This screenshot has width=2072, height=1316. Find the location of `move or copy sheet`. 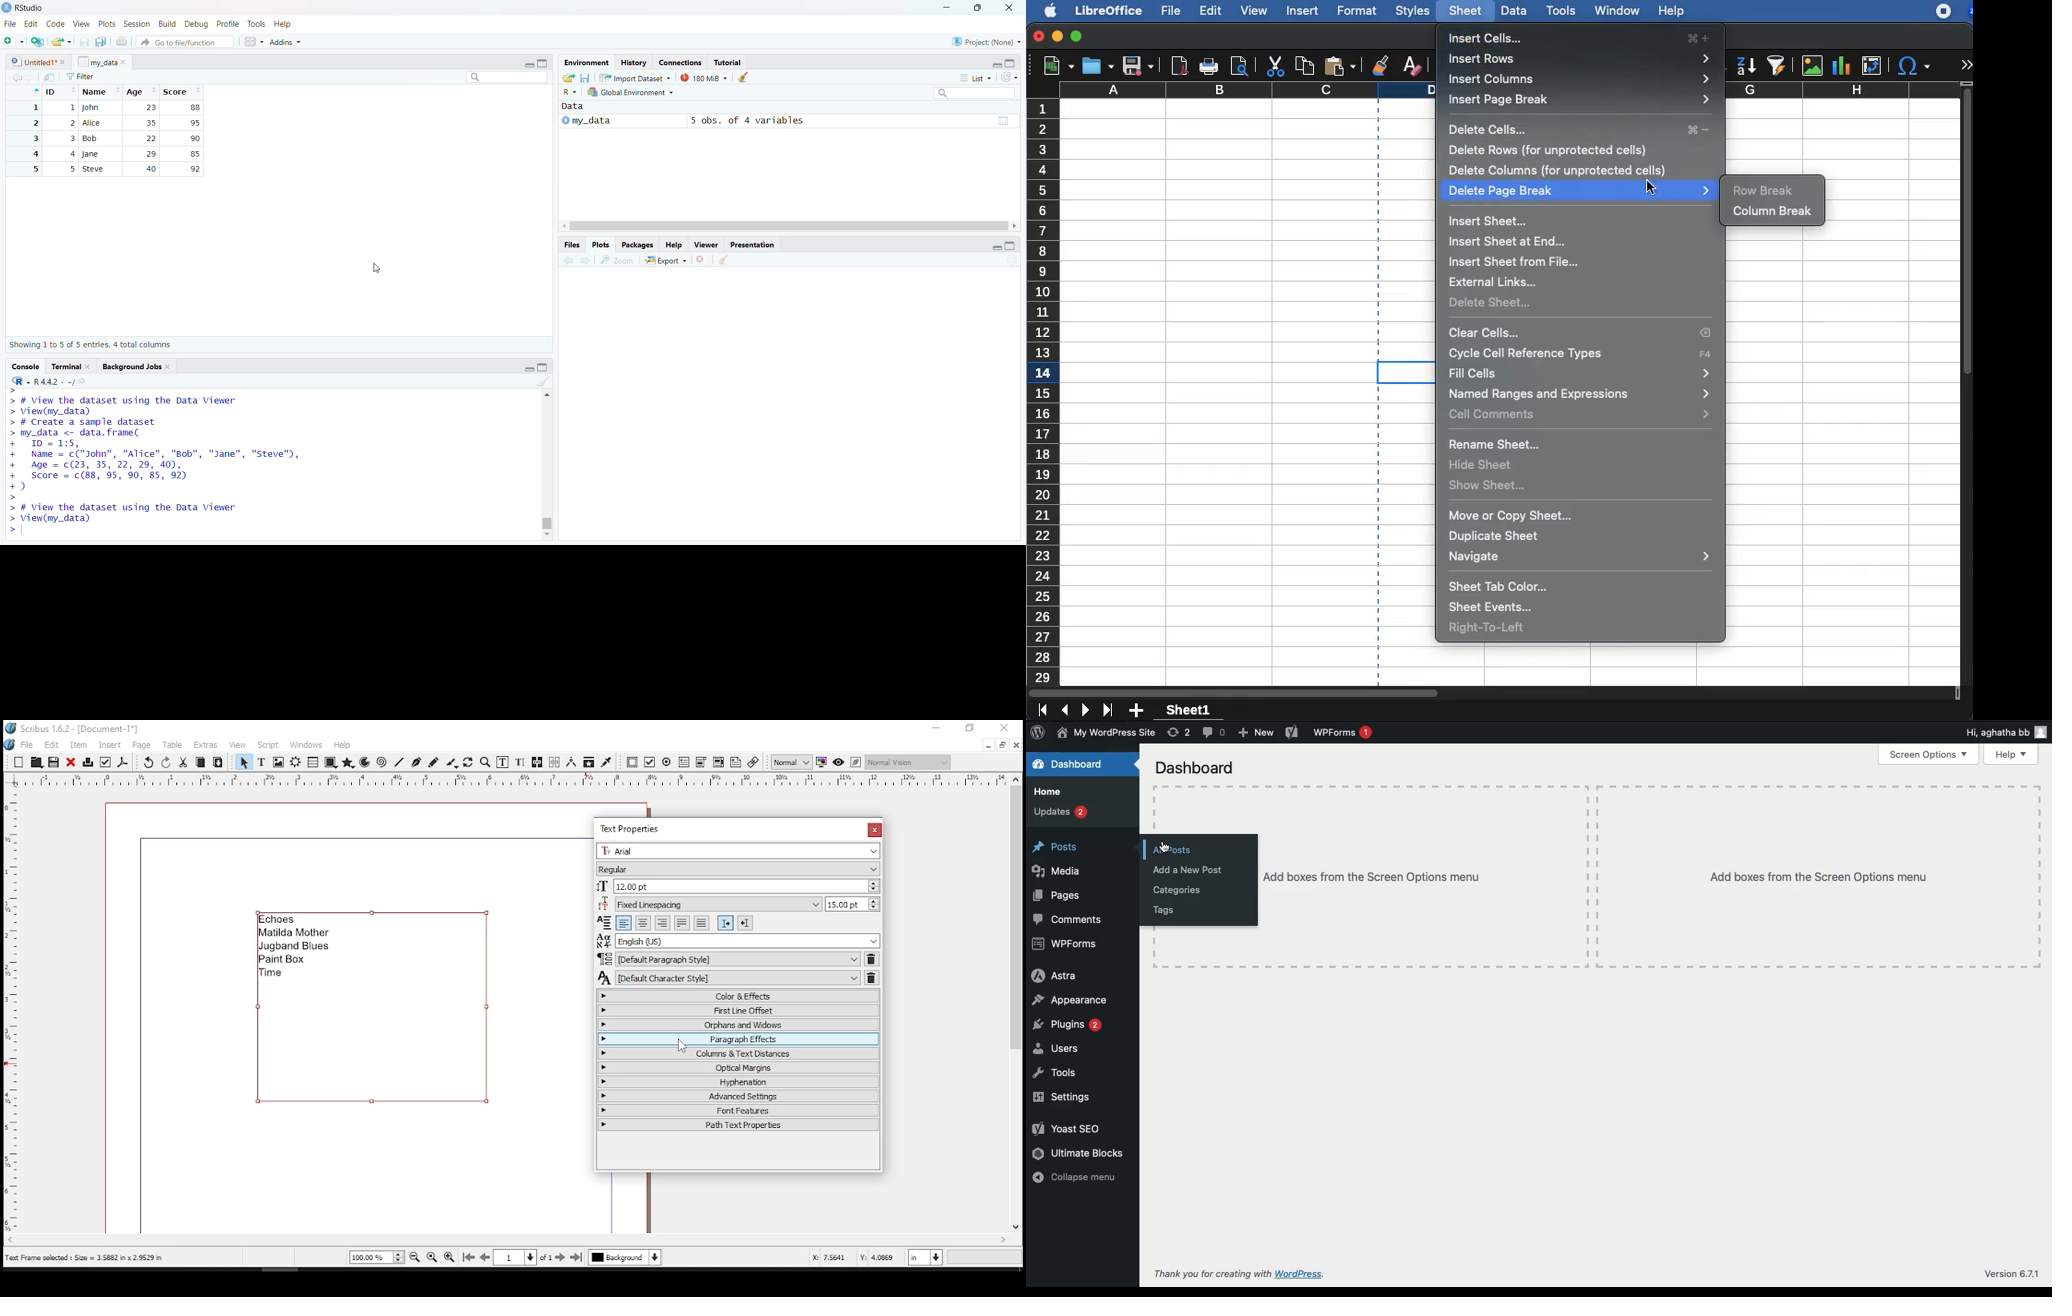

move or copy sheet is located at coordinates (1511, 516).